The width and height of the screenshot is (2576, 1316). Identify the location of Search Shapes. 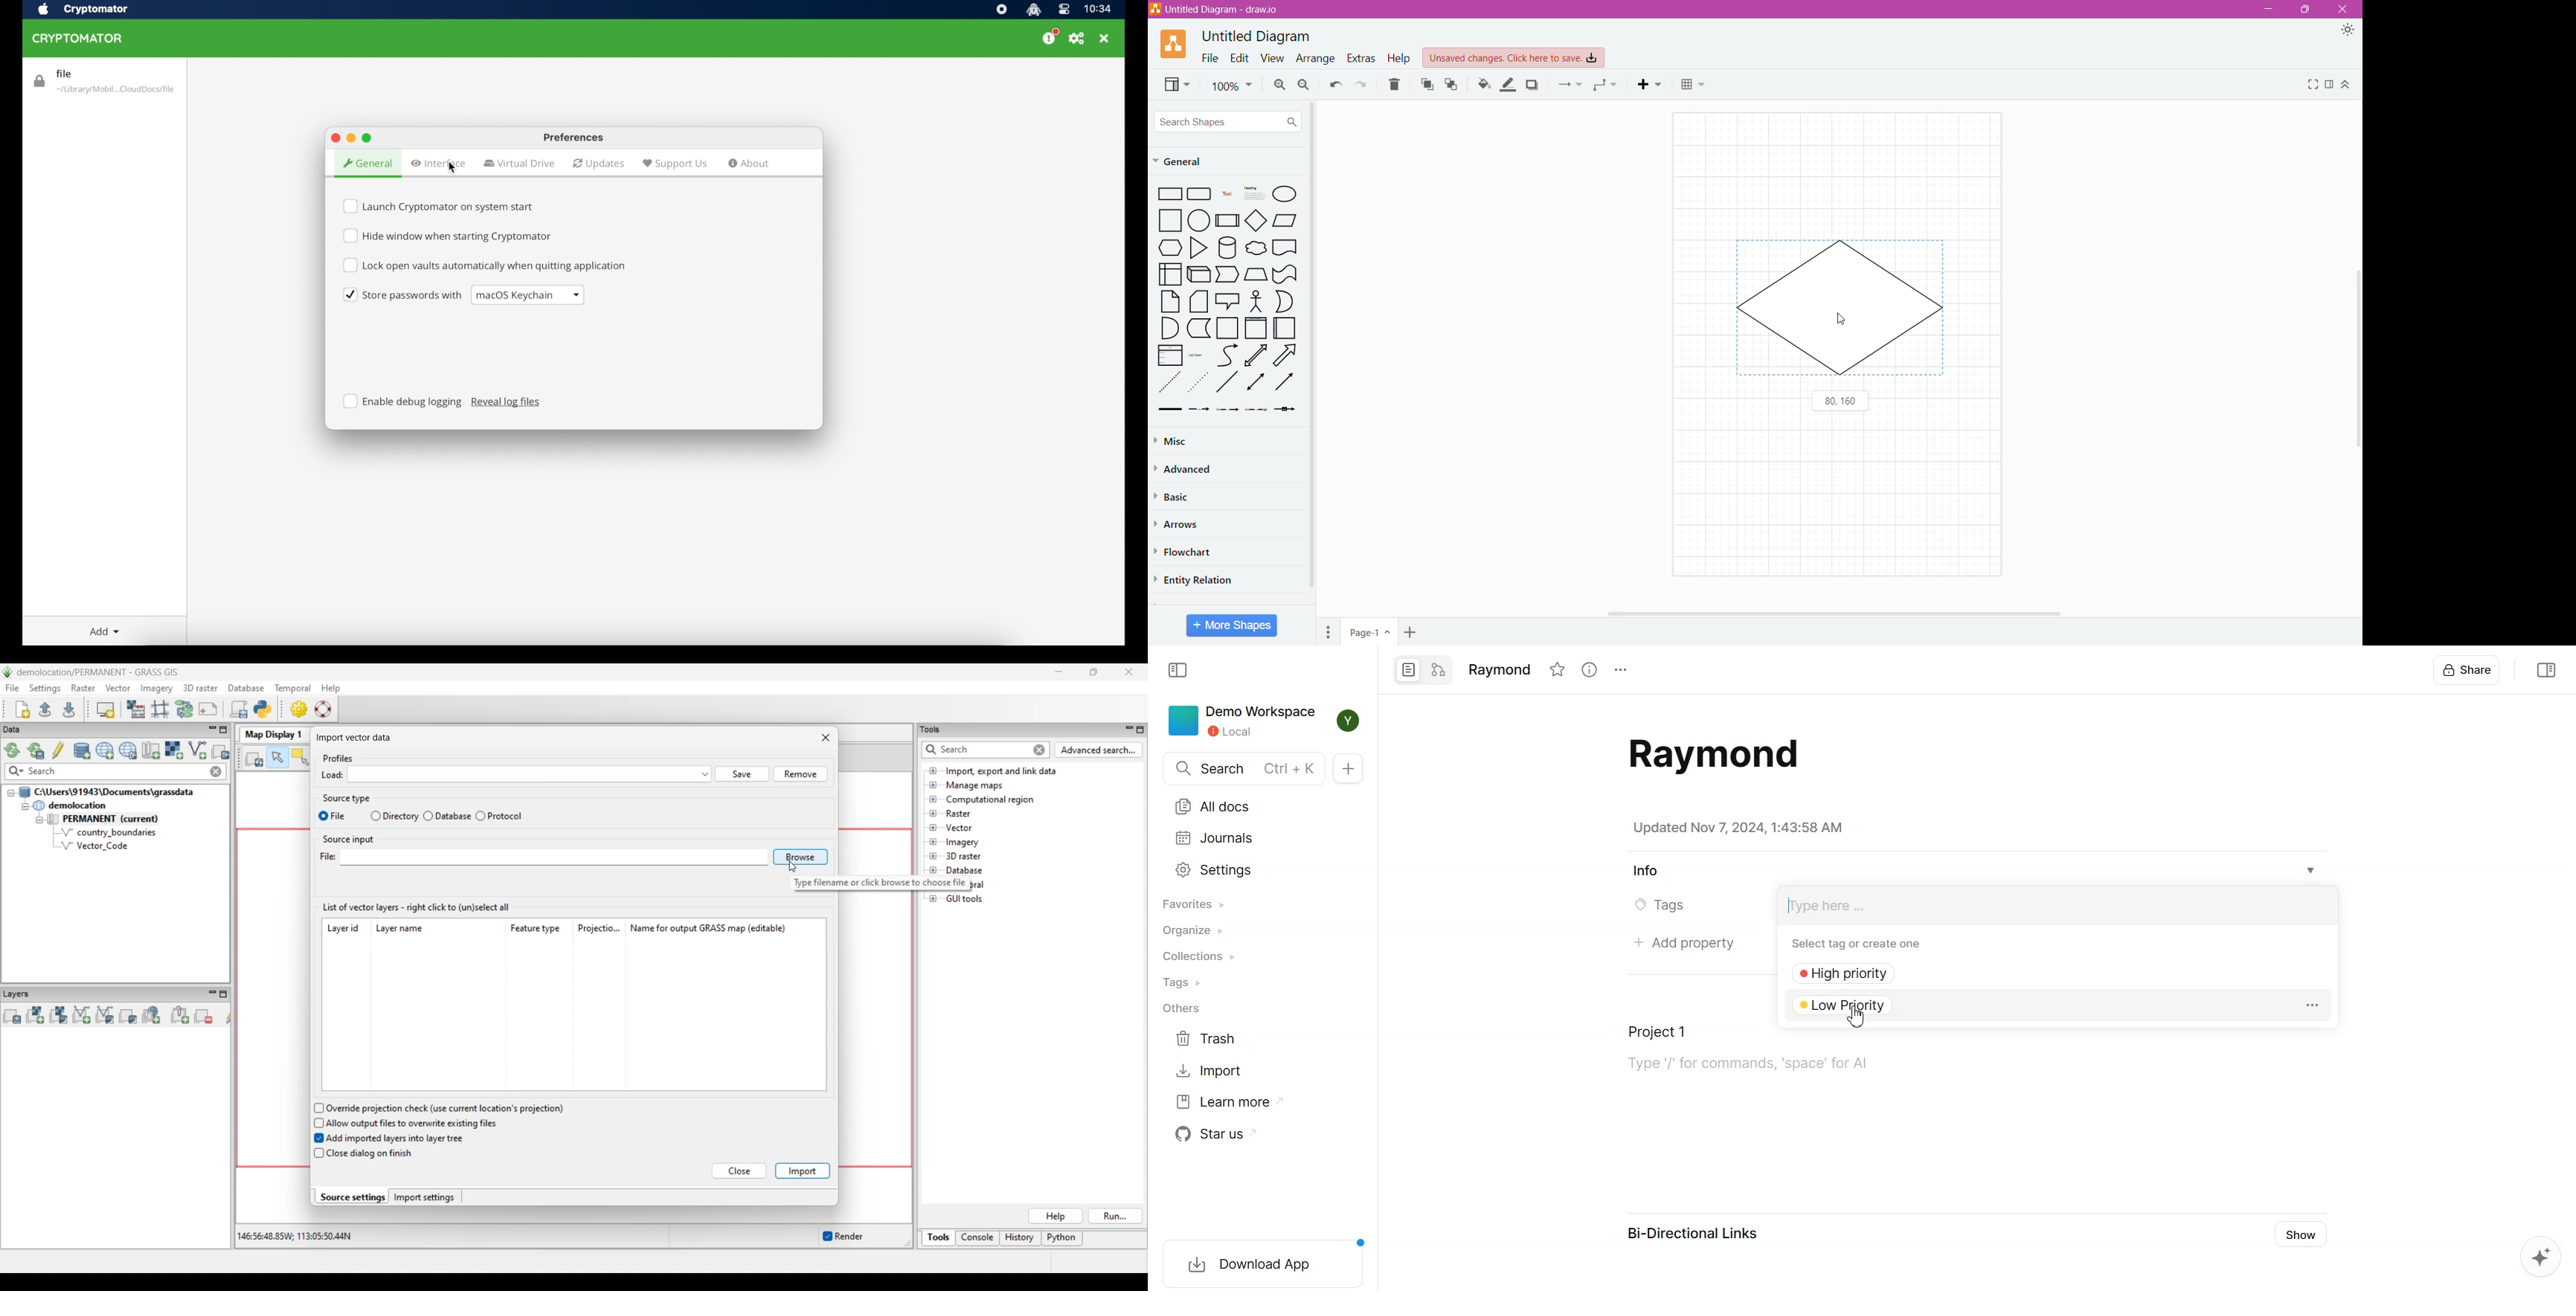
(1228, 122).